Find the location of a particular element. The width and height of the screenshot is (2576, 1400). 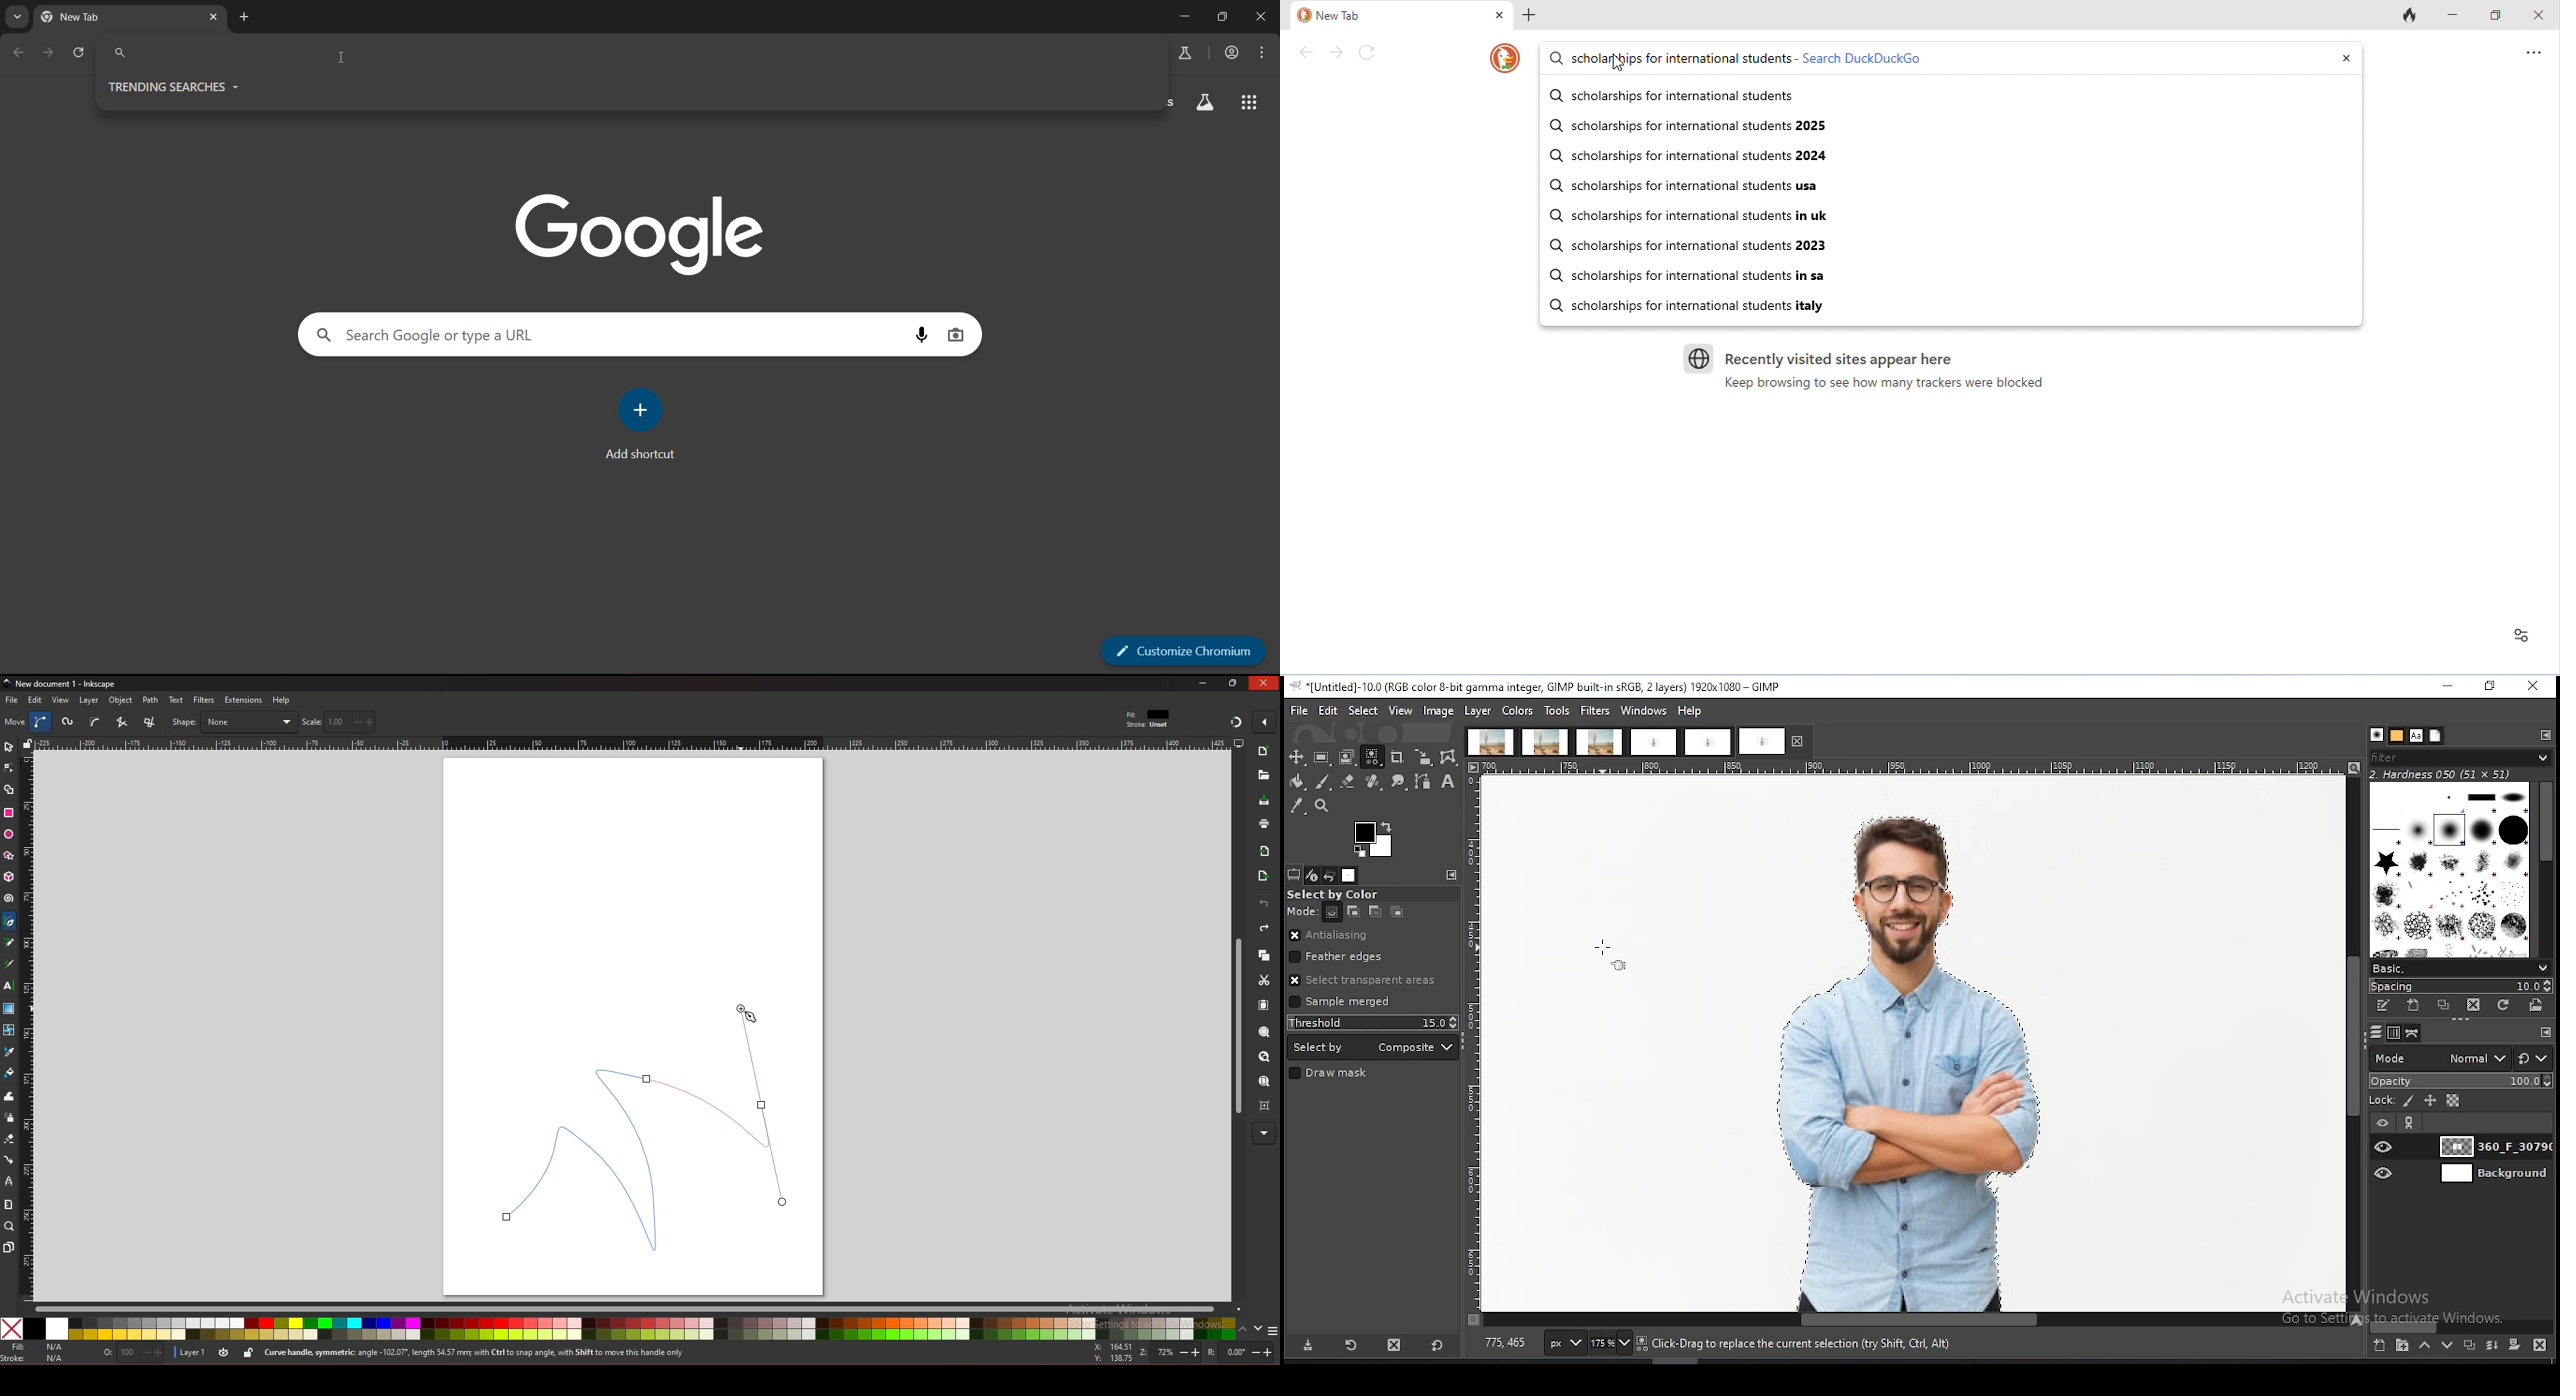

scale is located at coordinates (1917, 768).